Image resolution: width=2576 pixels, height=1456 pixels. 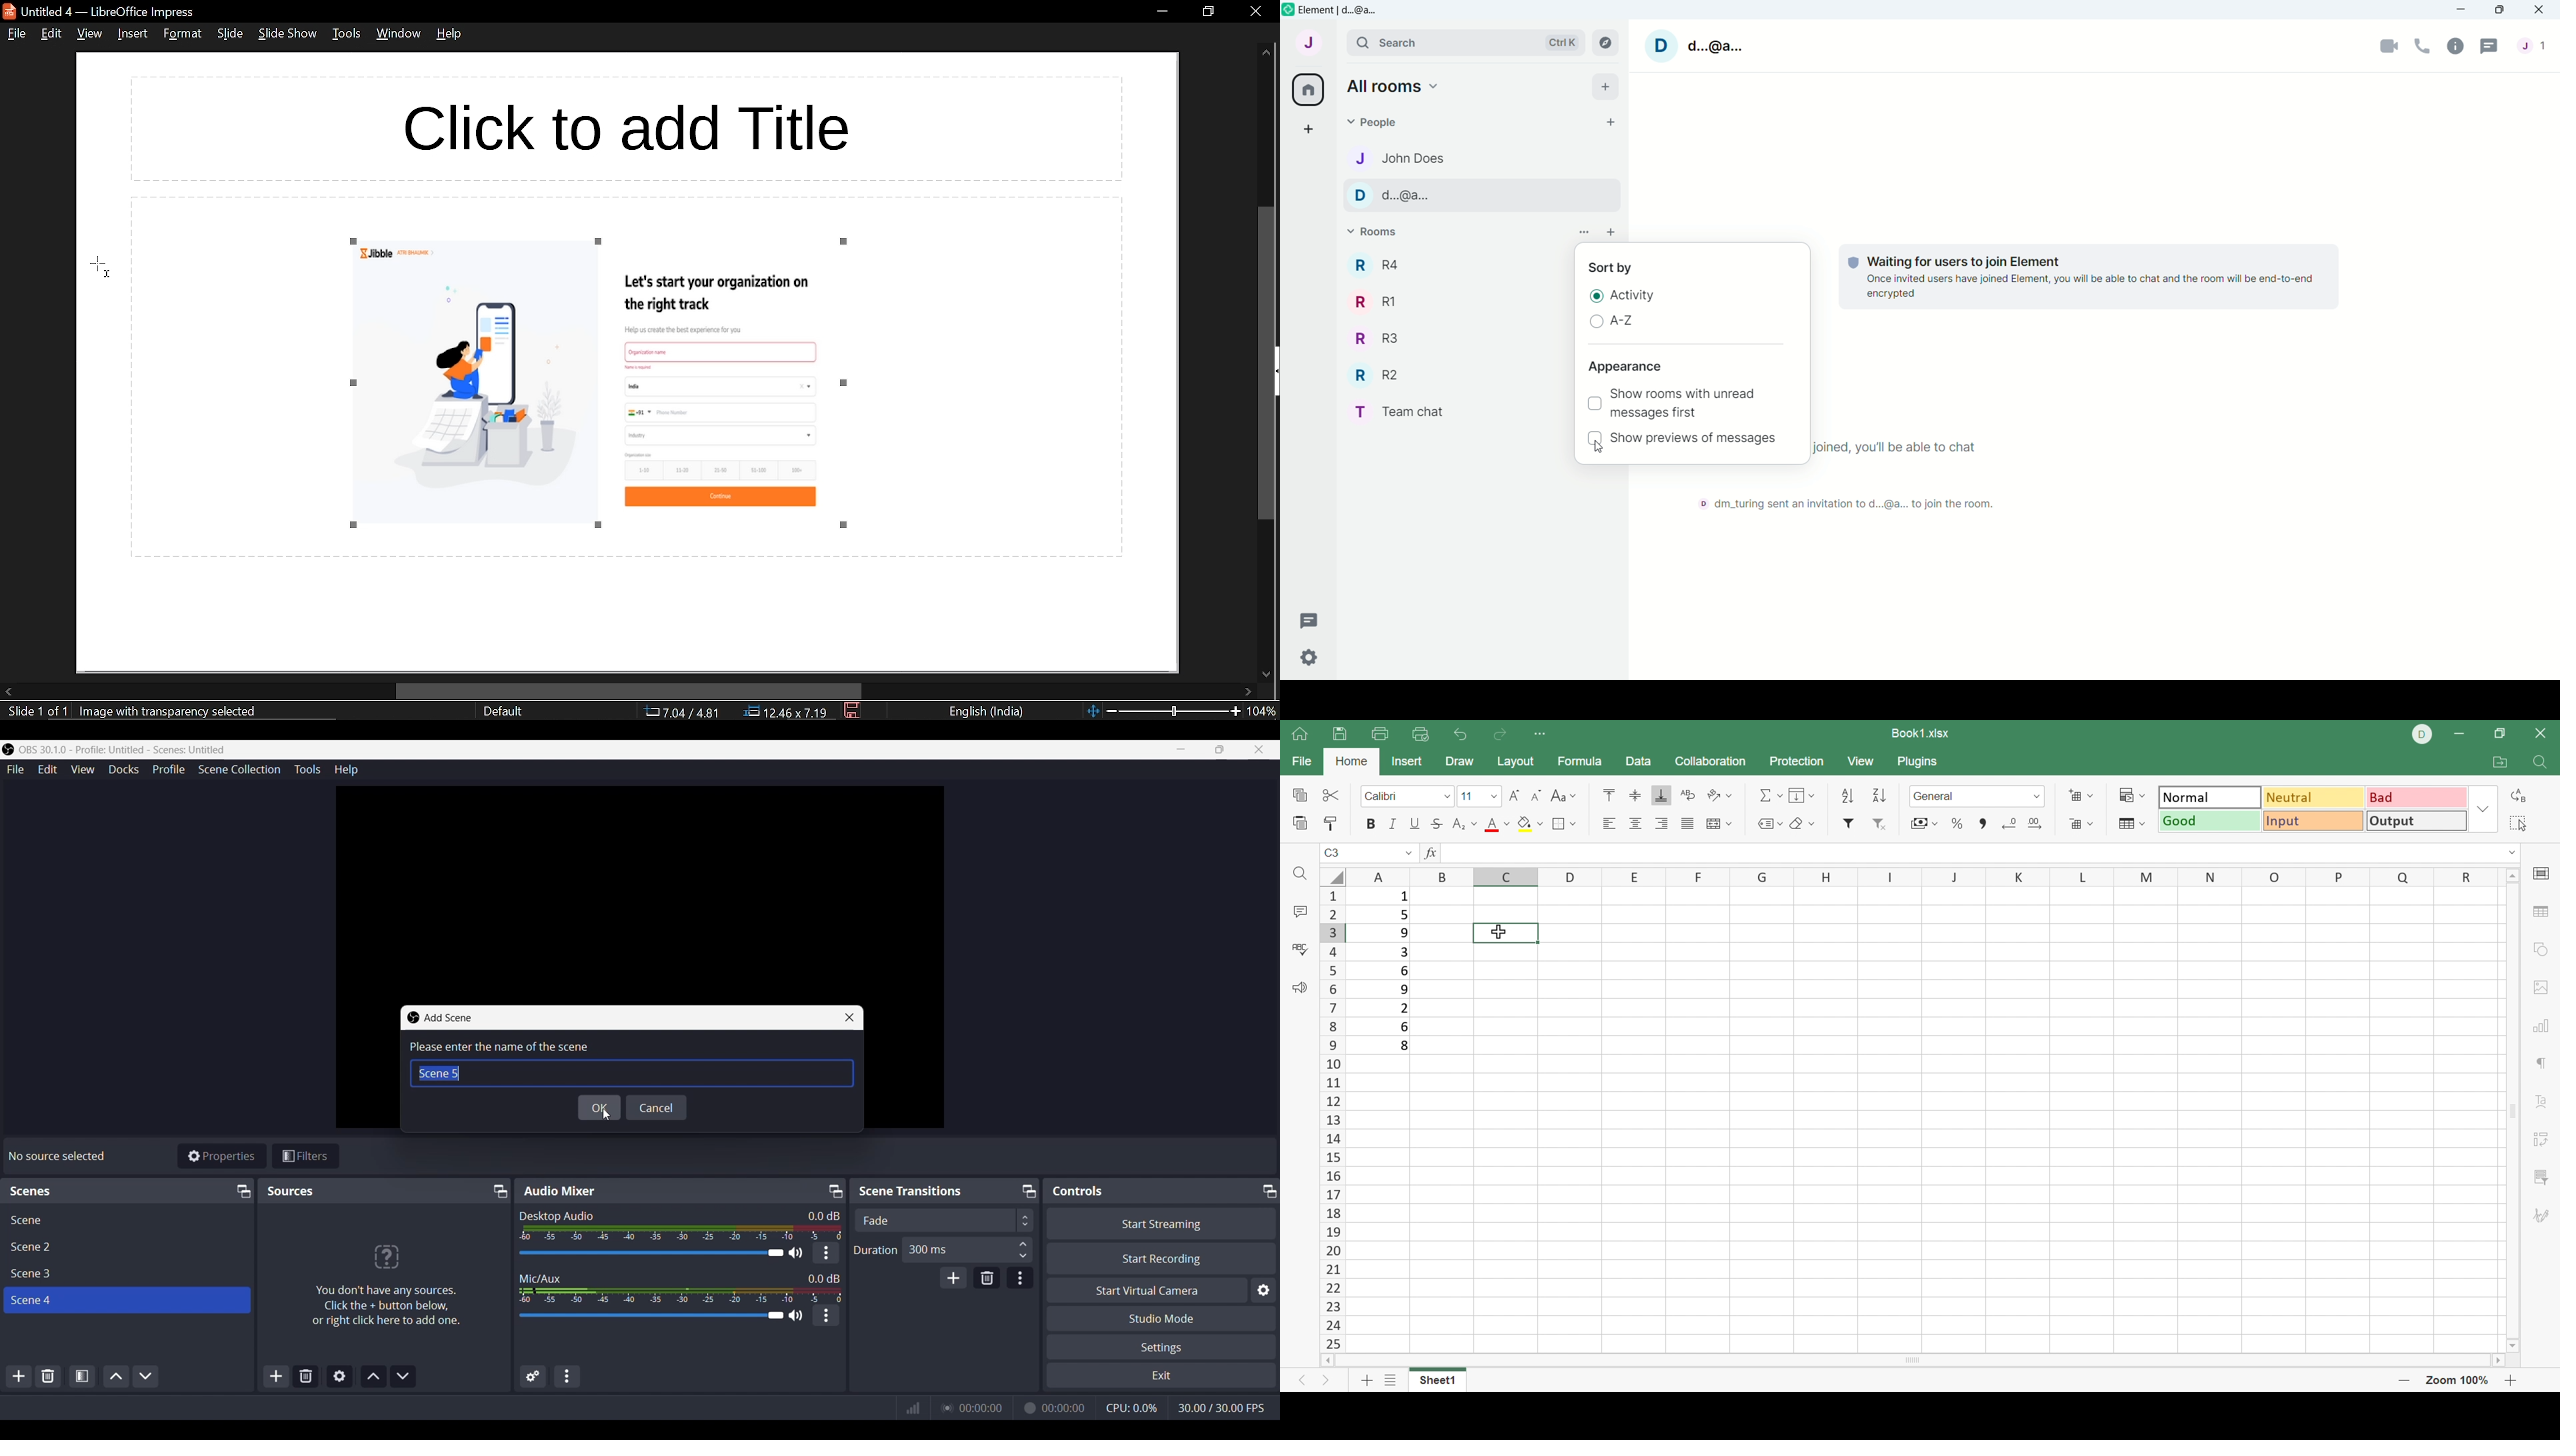 What do you see at coordinates (305, 1377) in the screenshot?
I see `Remove Selected Source` at bounding box center [305, 1377].